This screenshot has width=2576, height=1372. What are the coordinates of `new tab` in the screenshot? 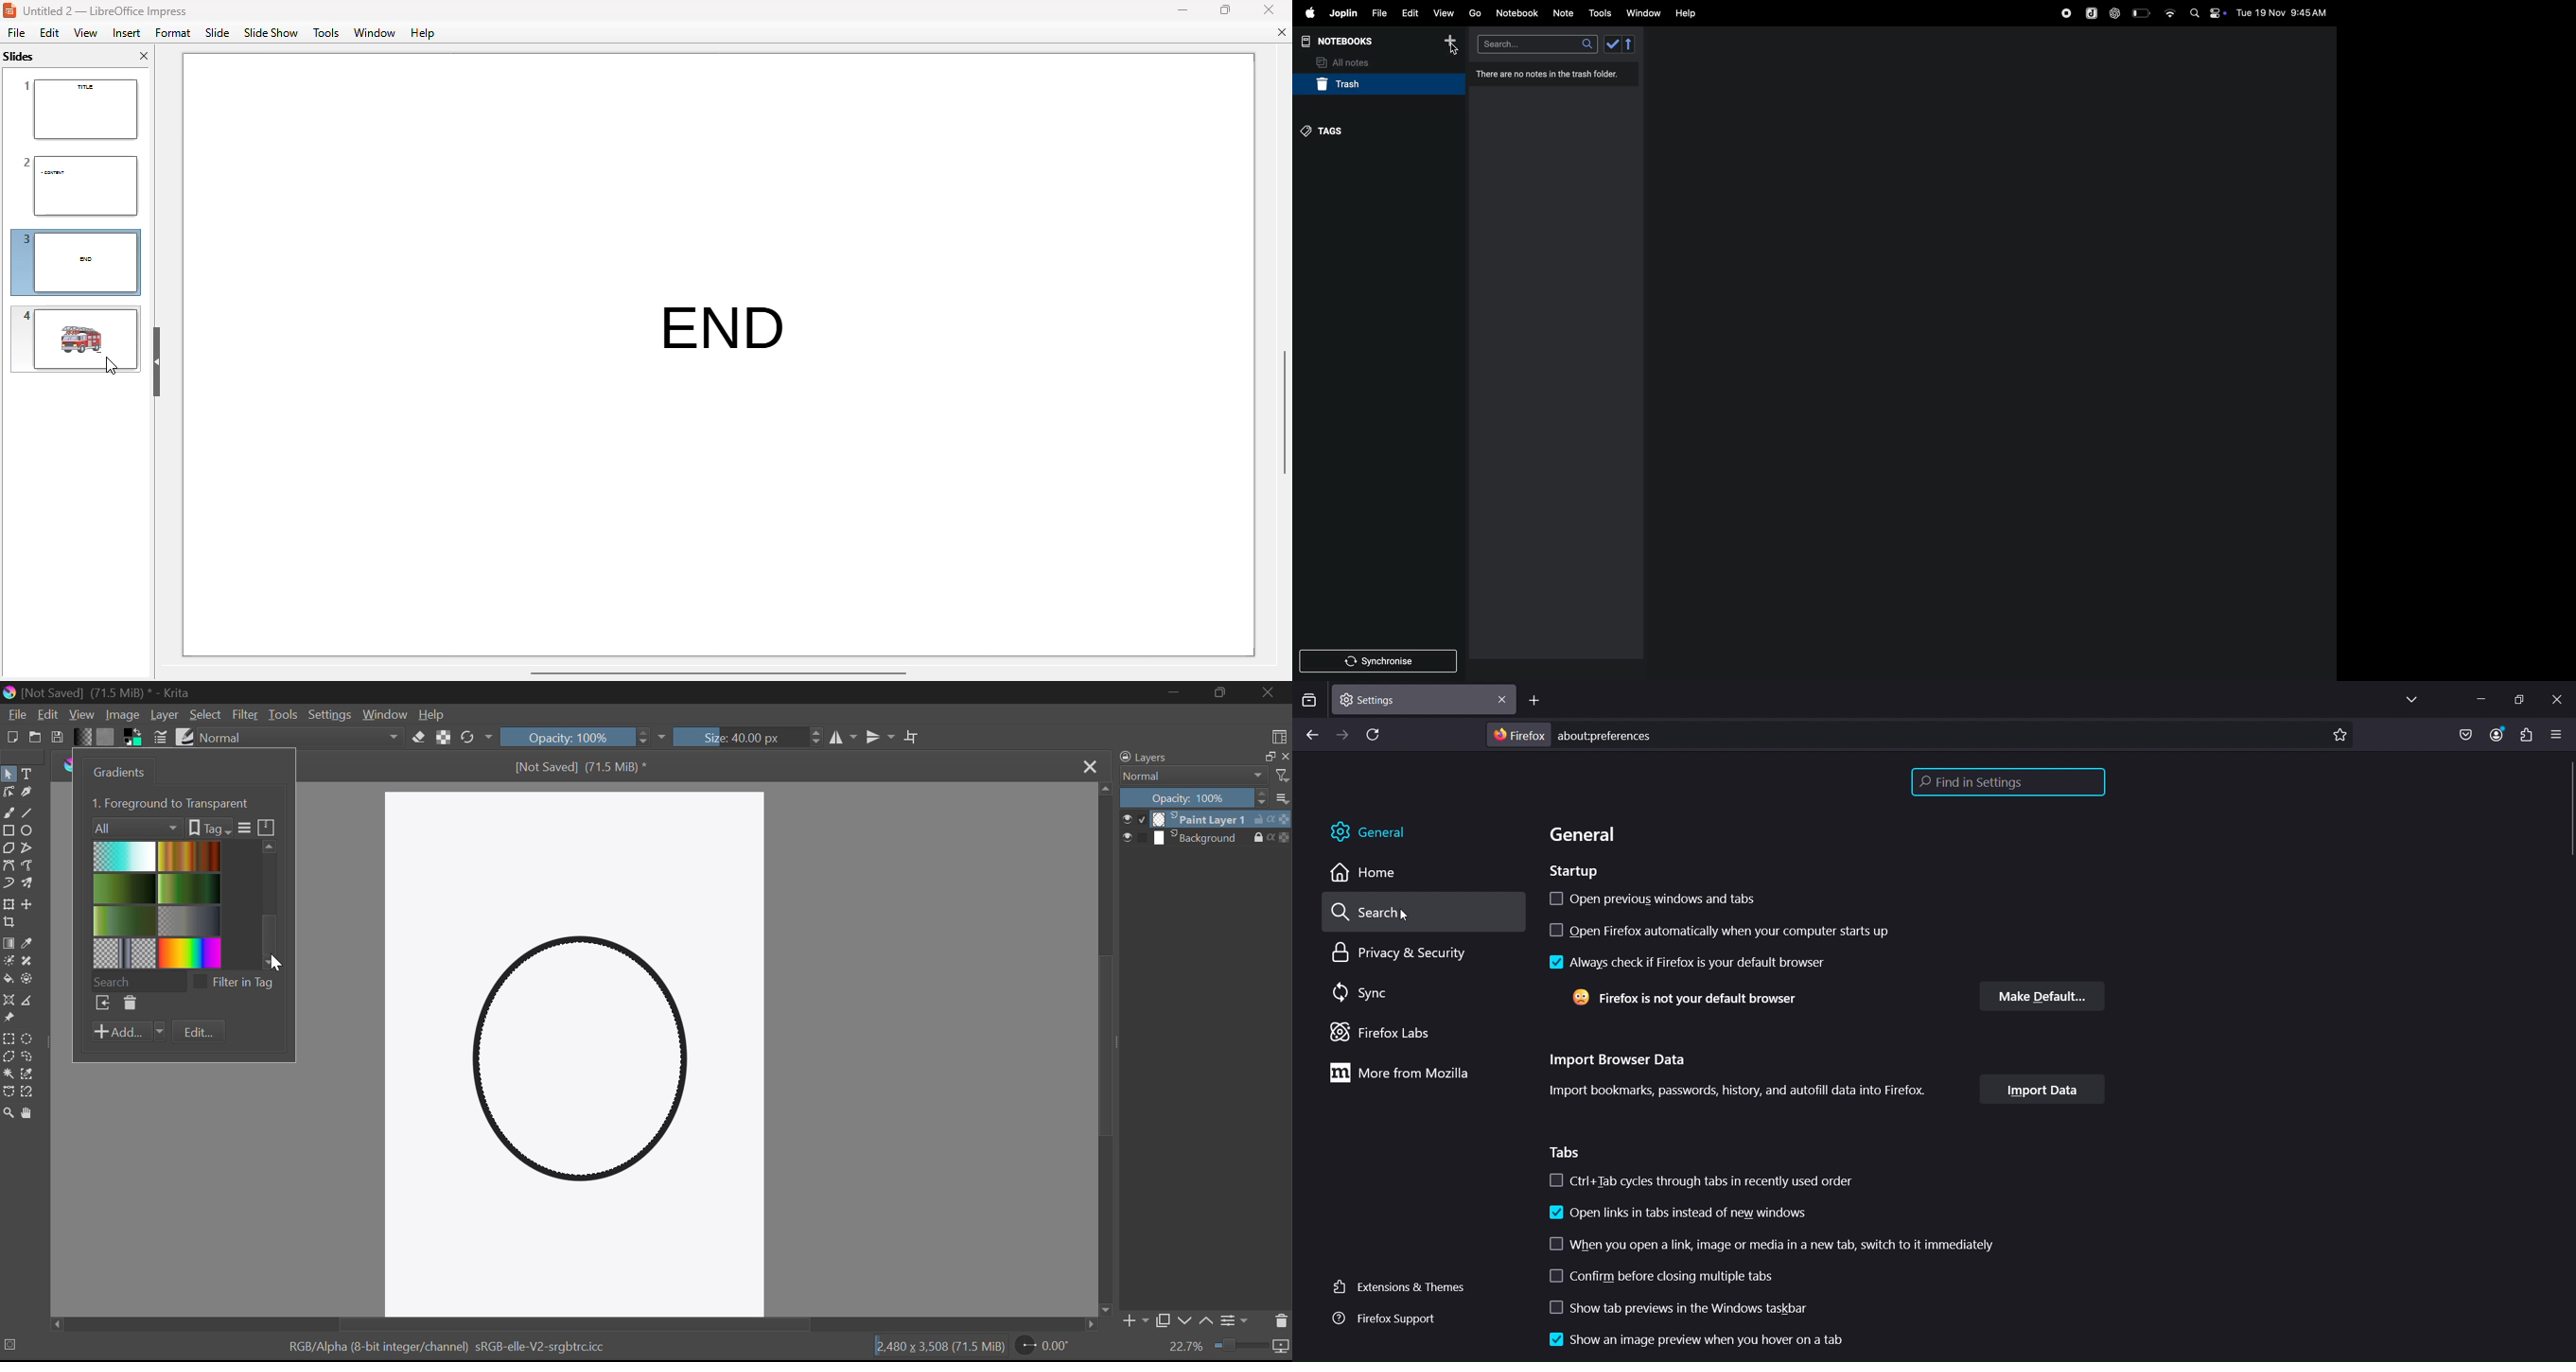 It's located at (1534, 701).